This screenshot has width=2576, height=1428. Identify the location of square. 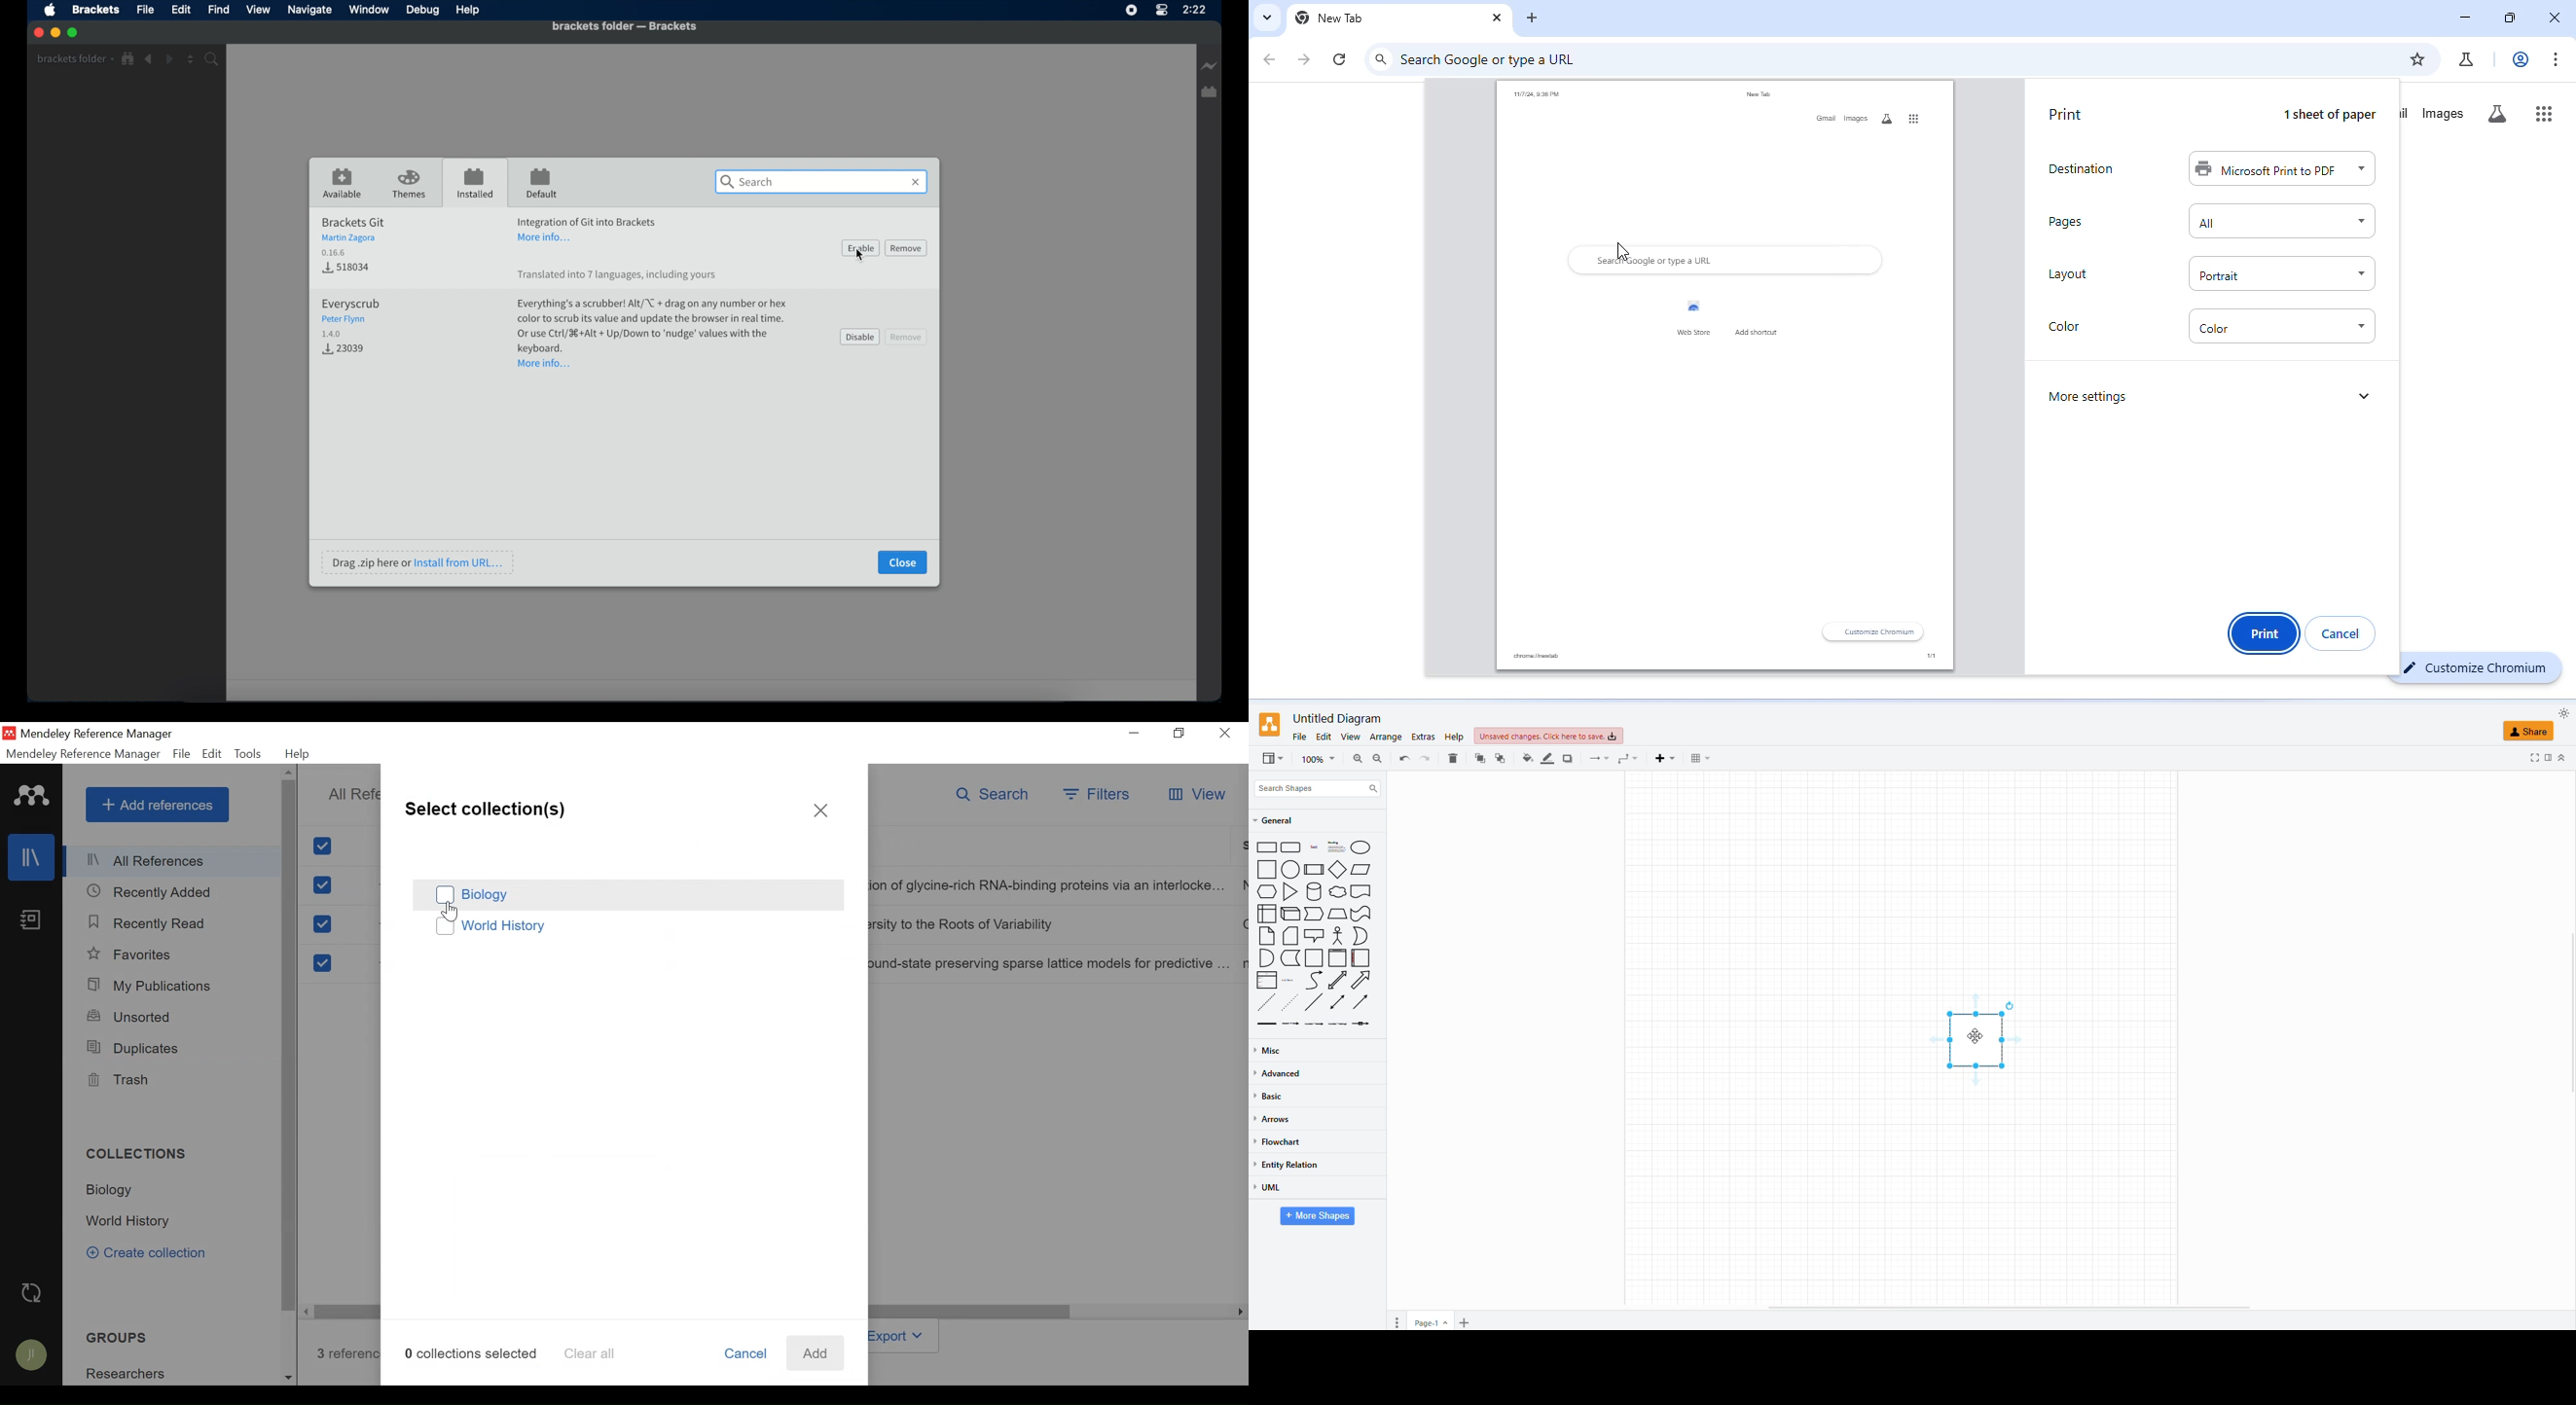
(1267, 870).